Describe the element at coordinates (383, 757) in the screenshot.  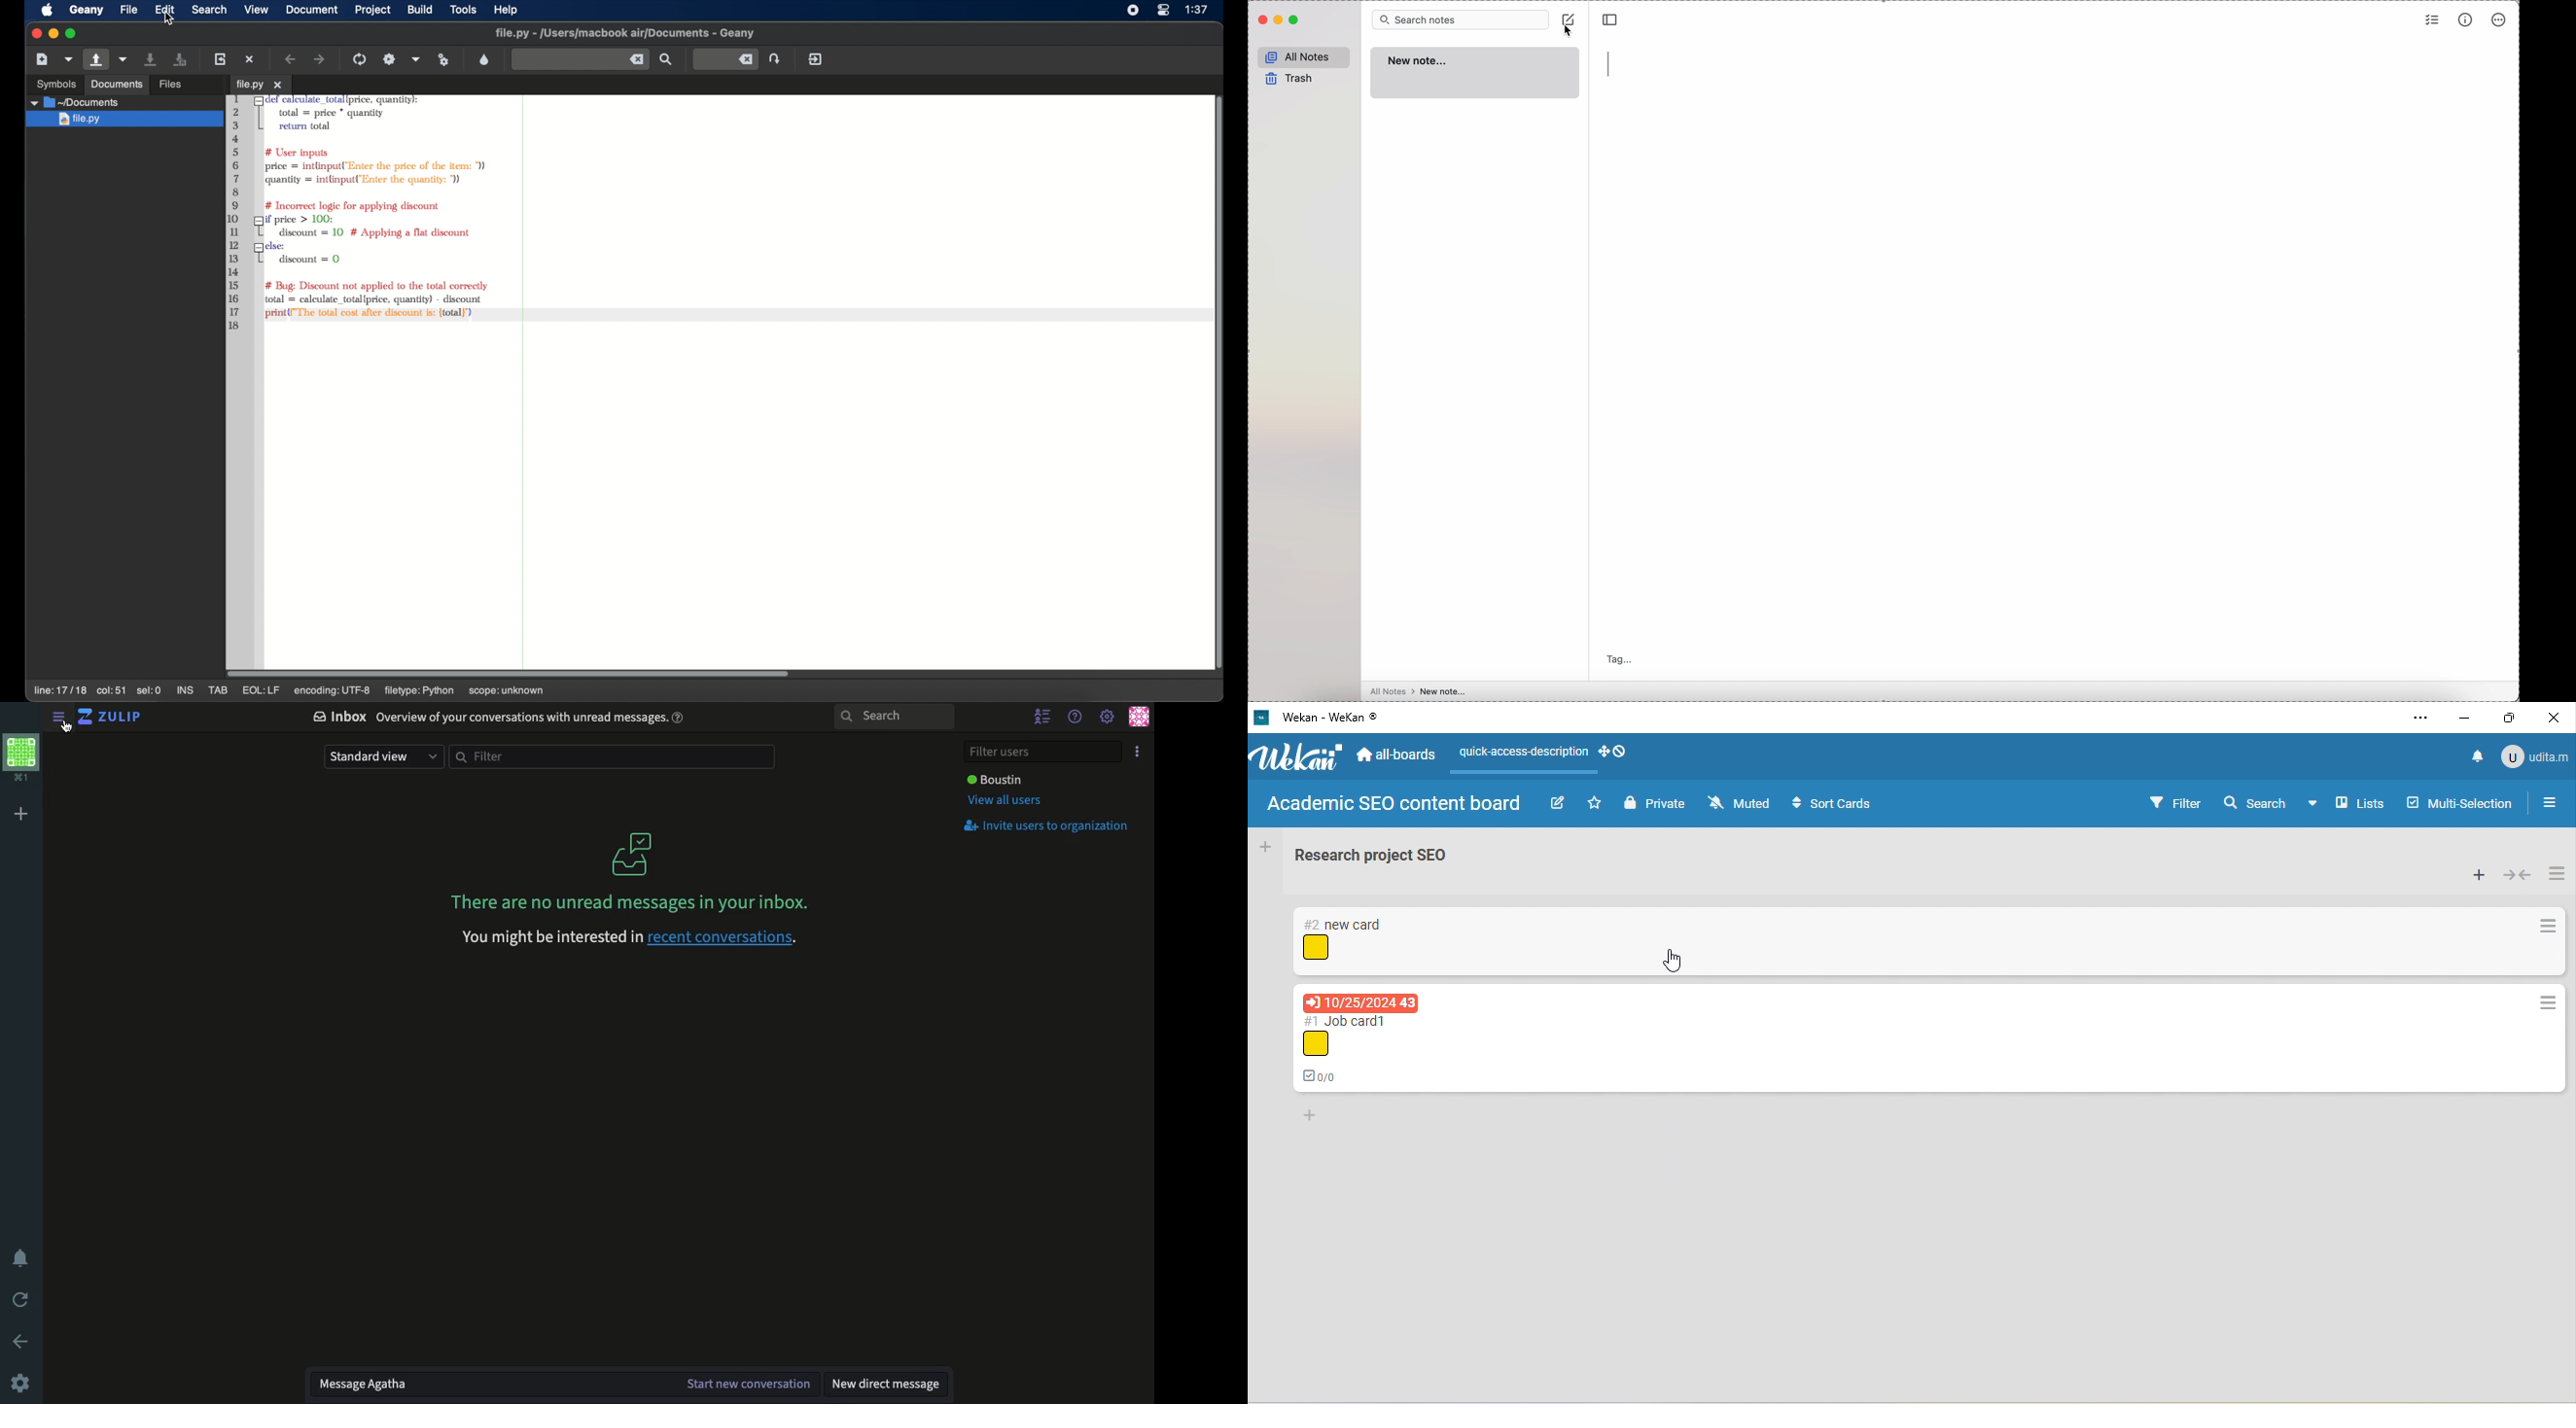
I see `Standard view ` at that location.